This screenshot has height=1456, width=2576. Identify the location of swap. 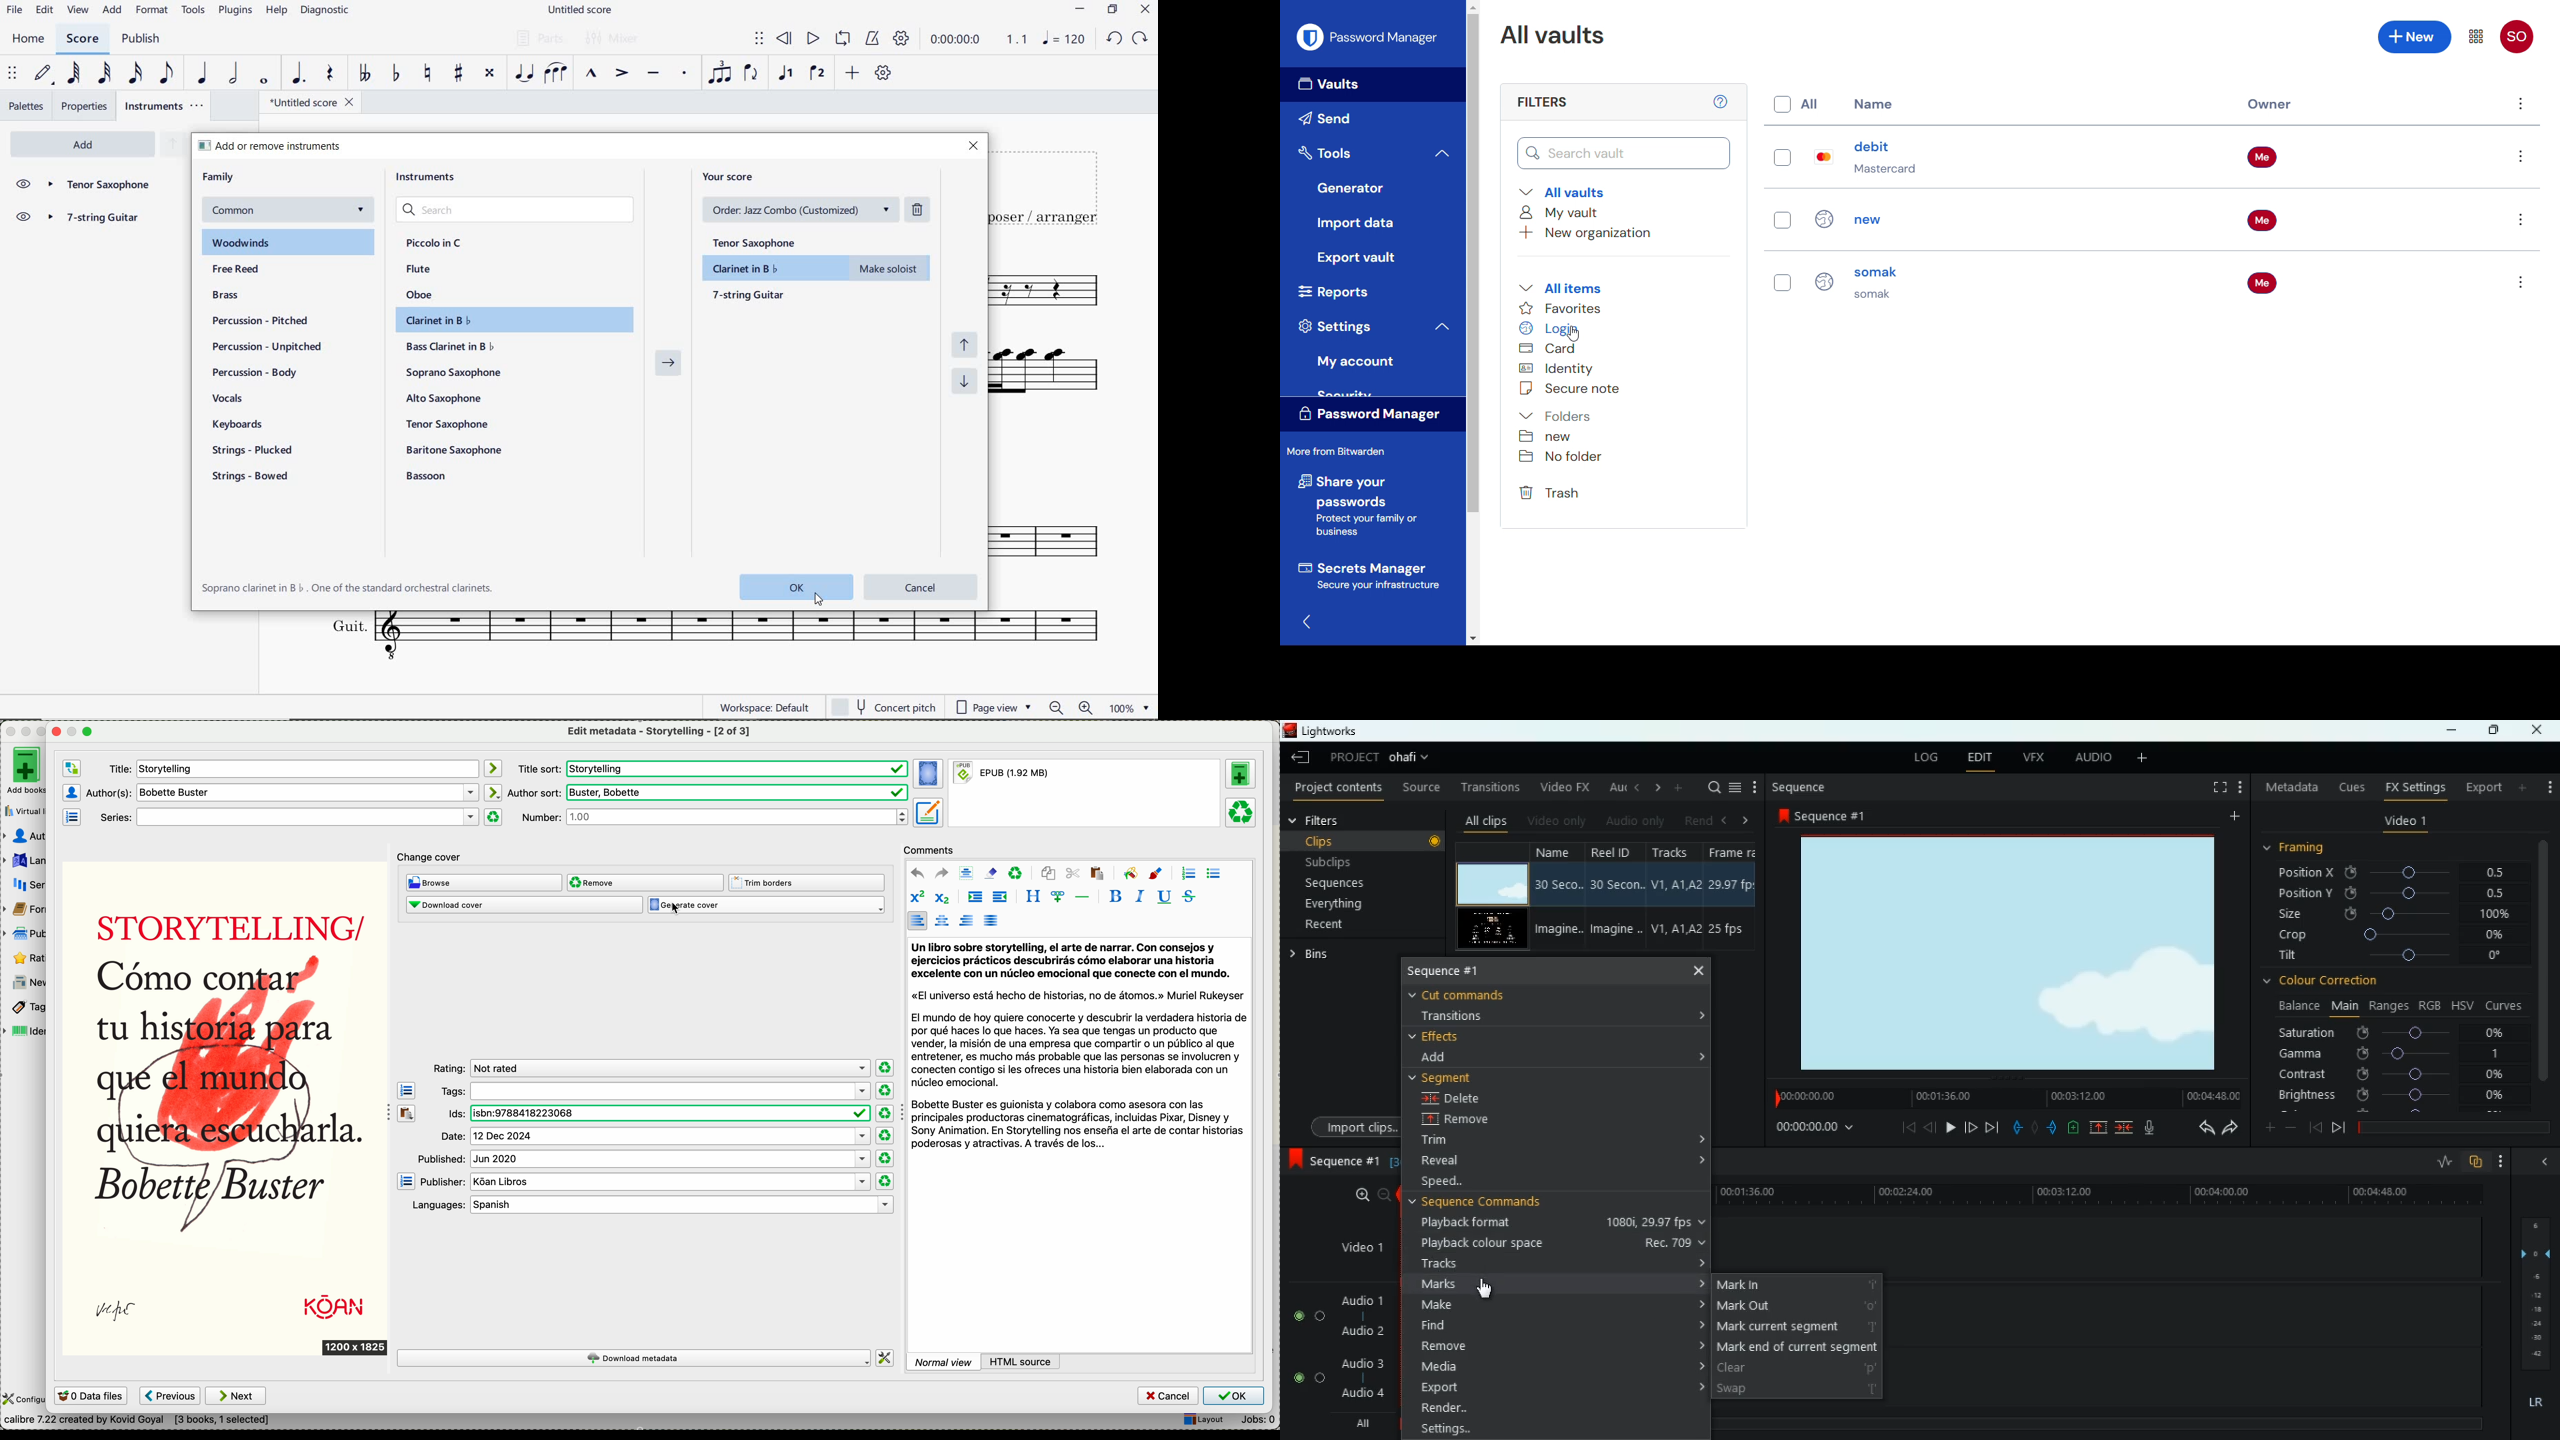
(1799, 1388).